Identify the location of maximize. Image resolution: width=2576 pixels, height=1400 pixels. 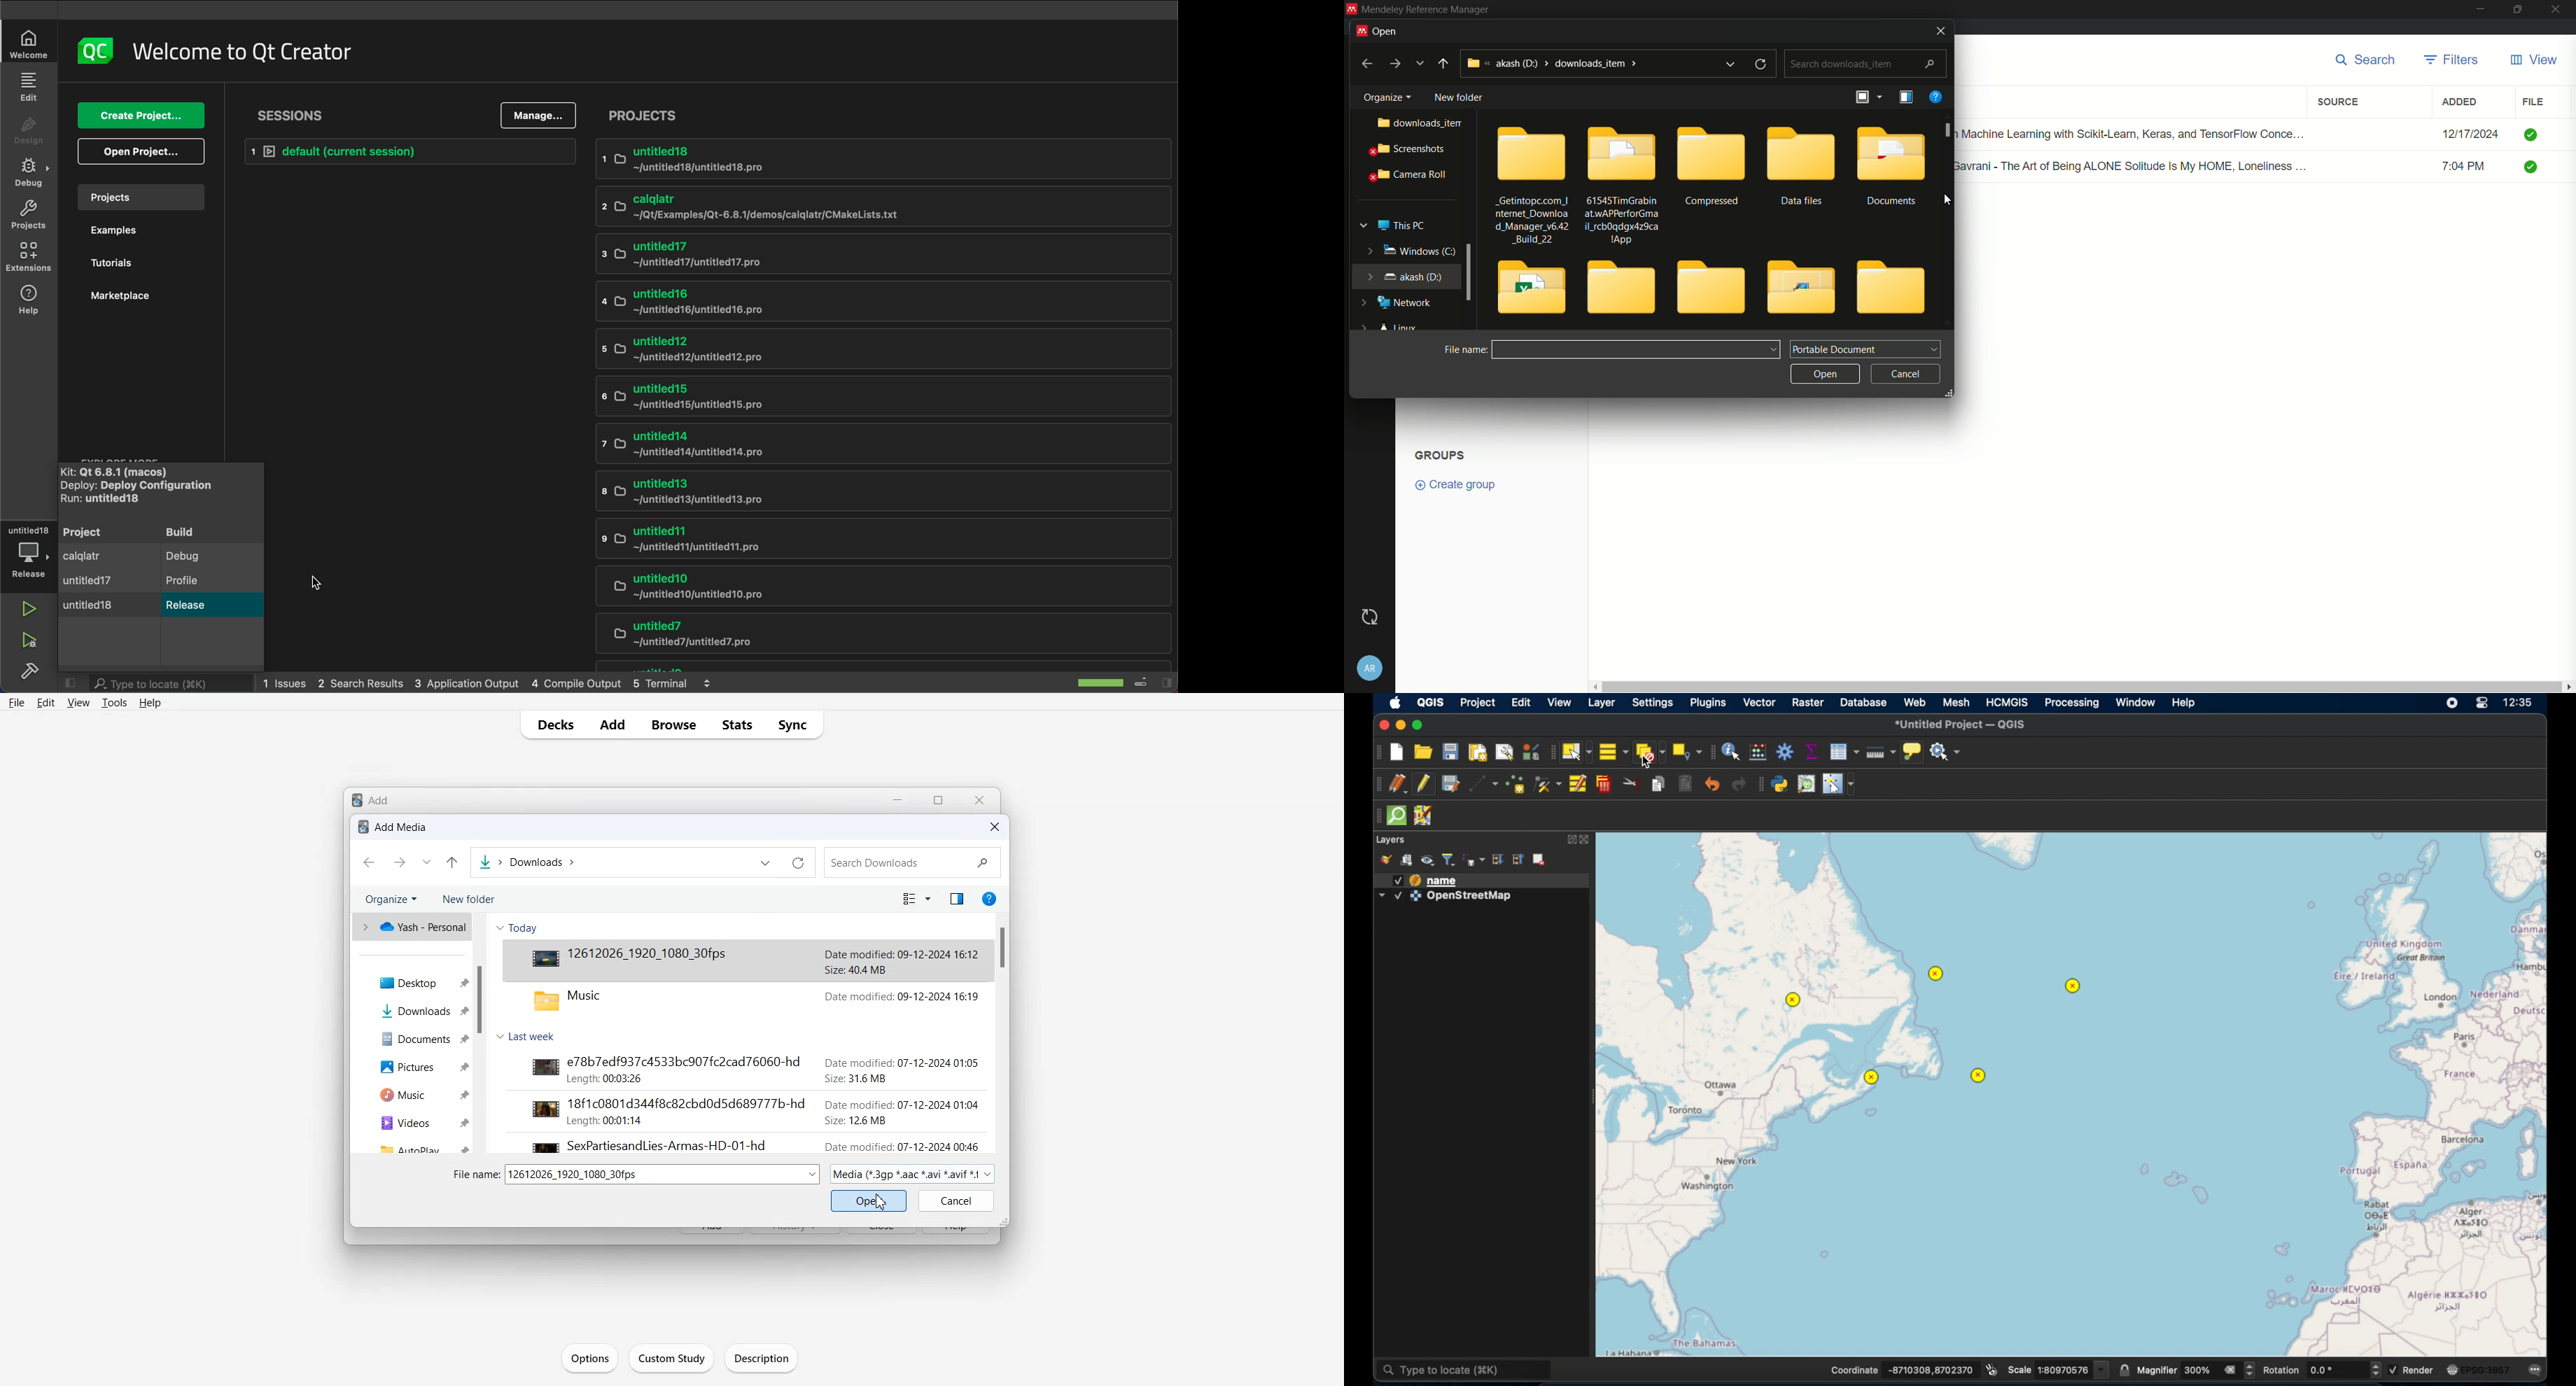
(2519, 10).